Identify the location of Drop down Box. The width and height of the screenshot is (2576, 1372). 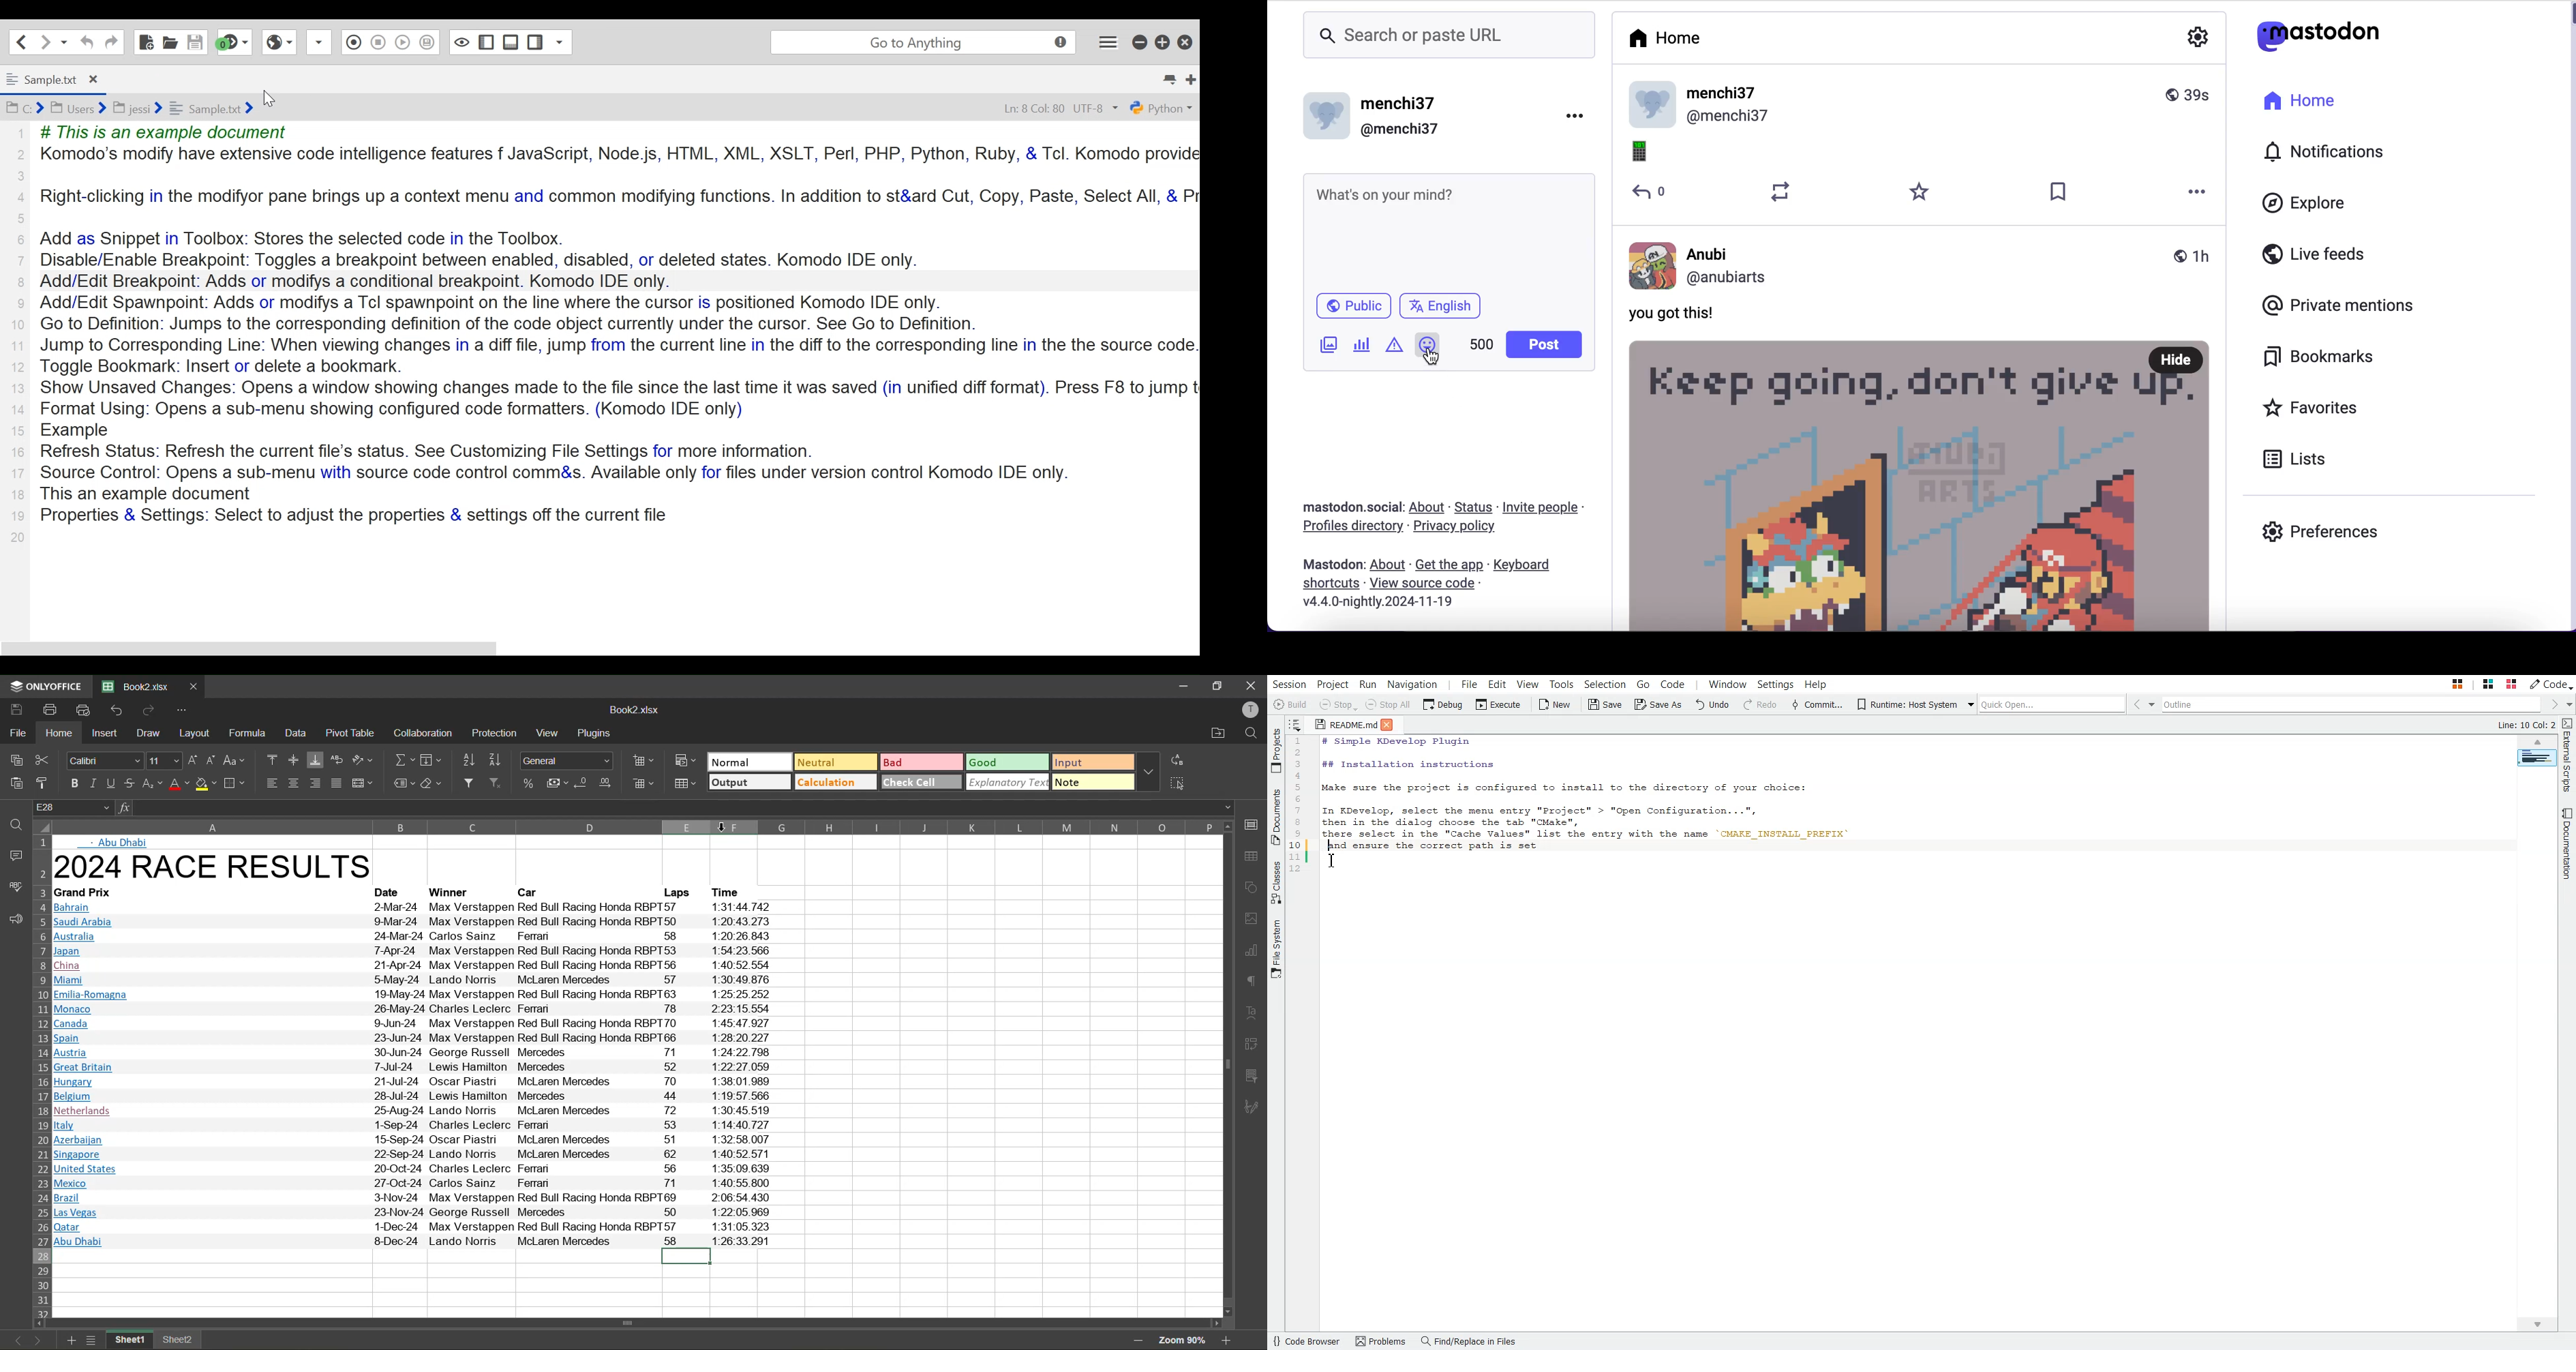
(320, 43).